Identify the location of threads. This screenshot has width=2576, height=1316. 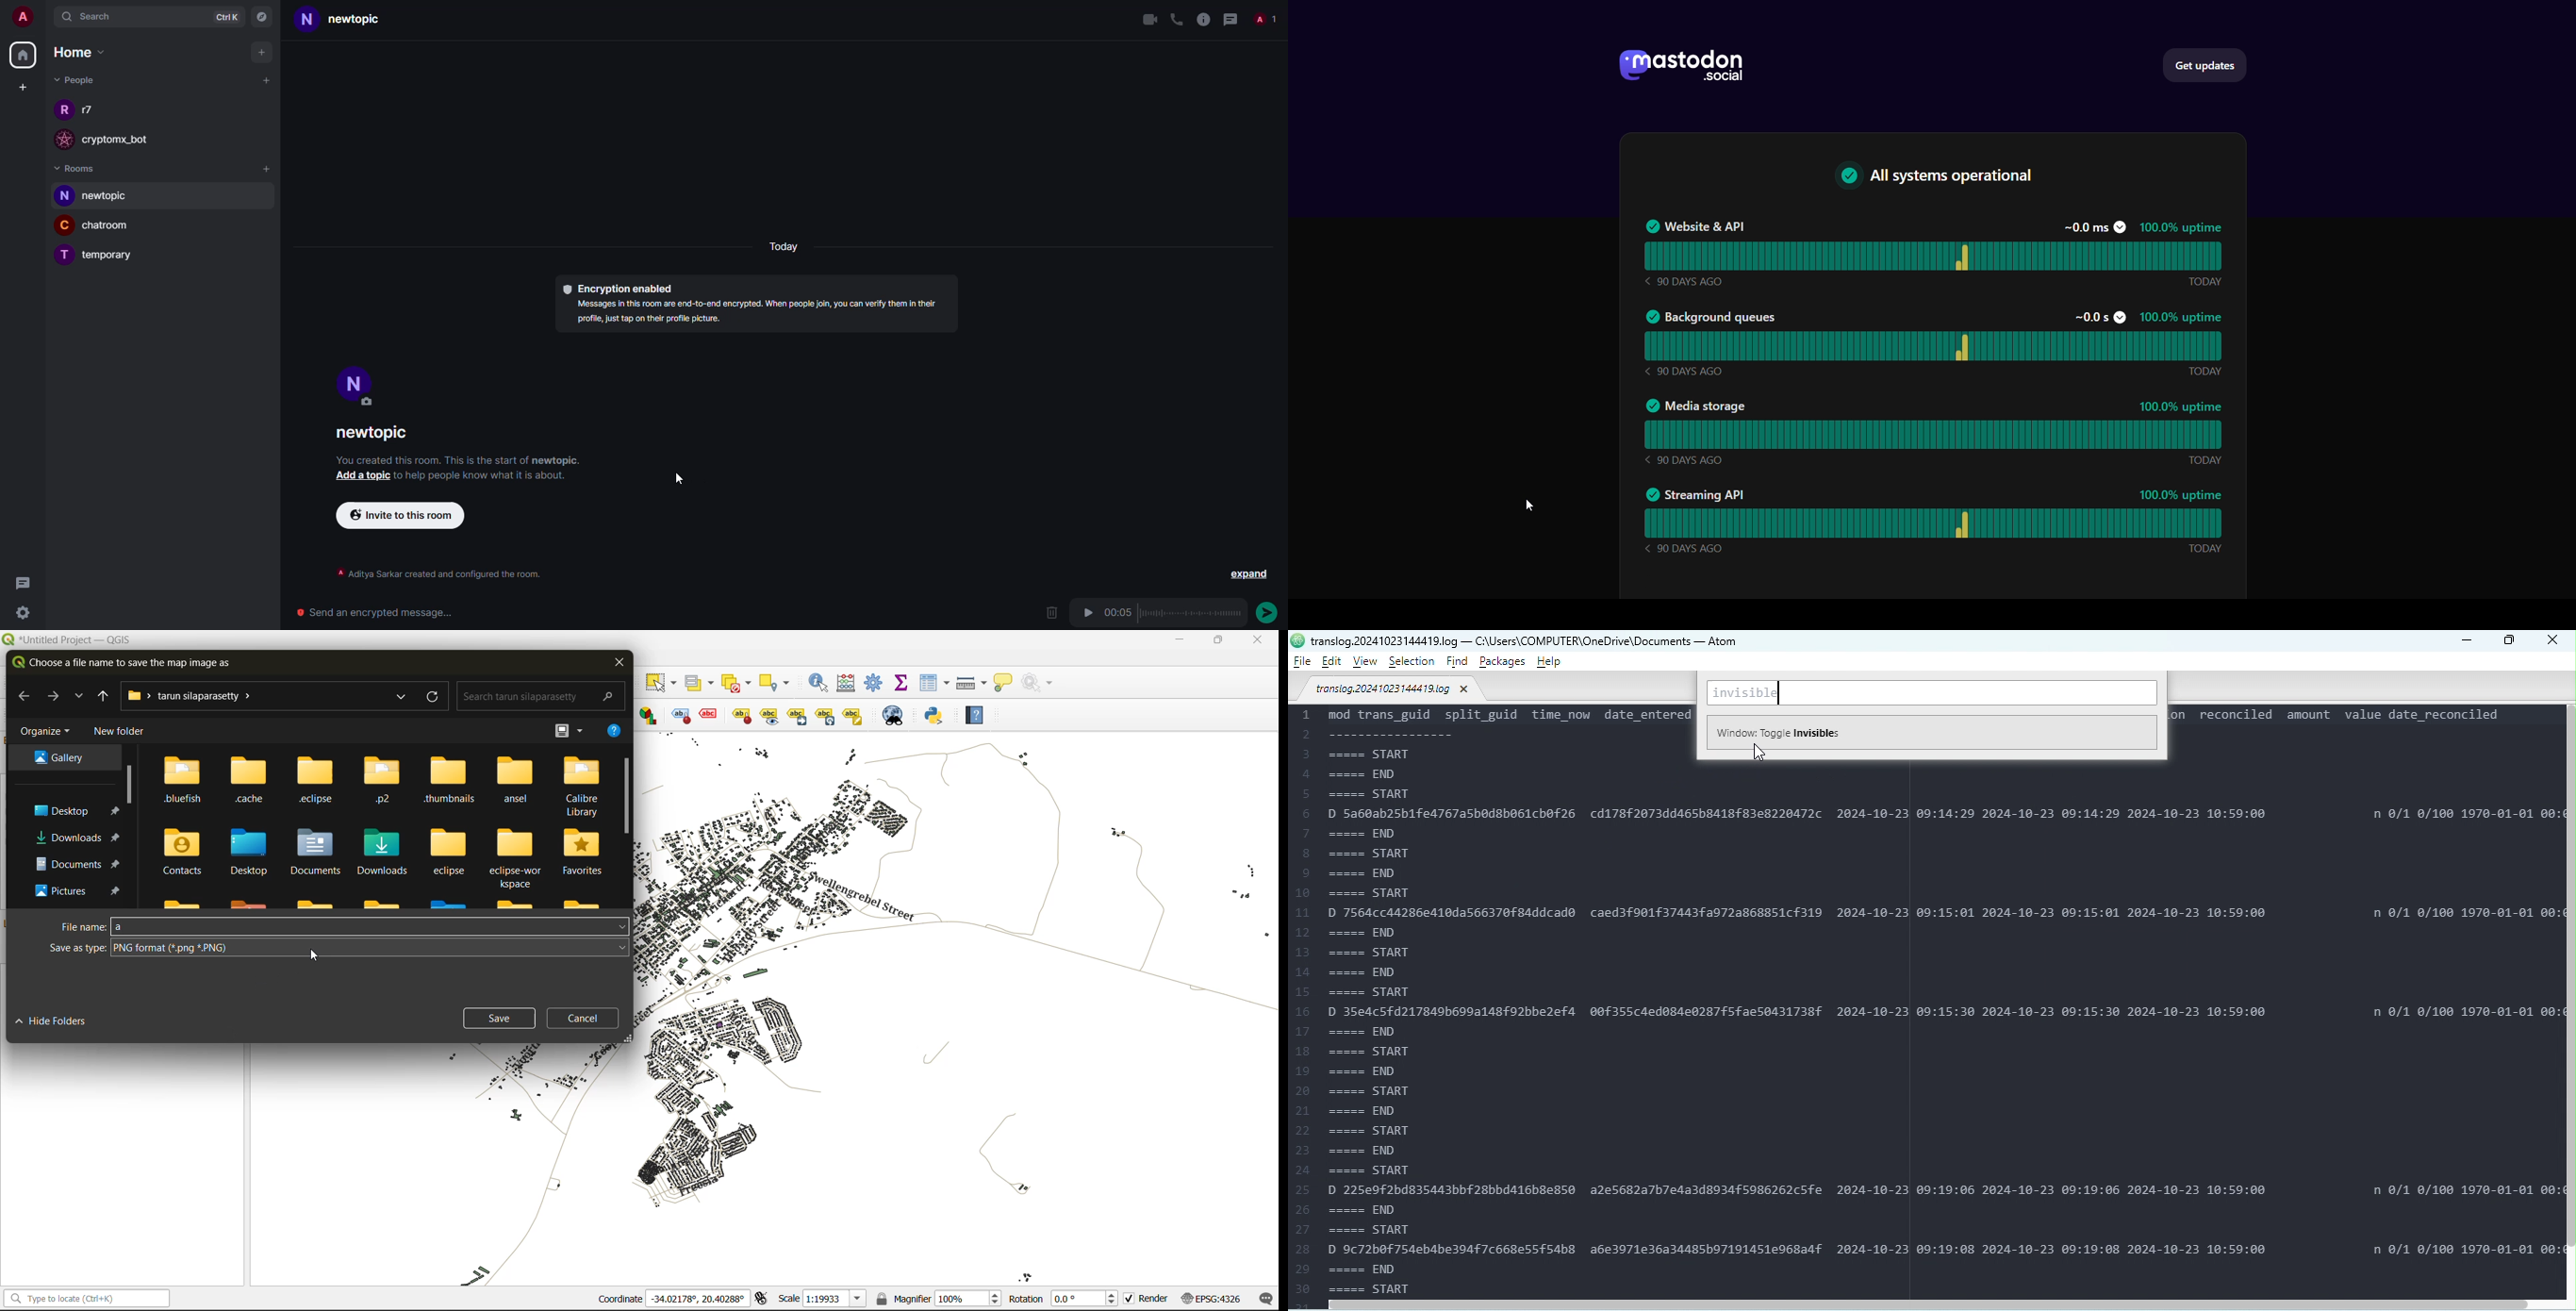
(1231, 19).